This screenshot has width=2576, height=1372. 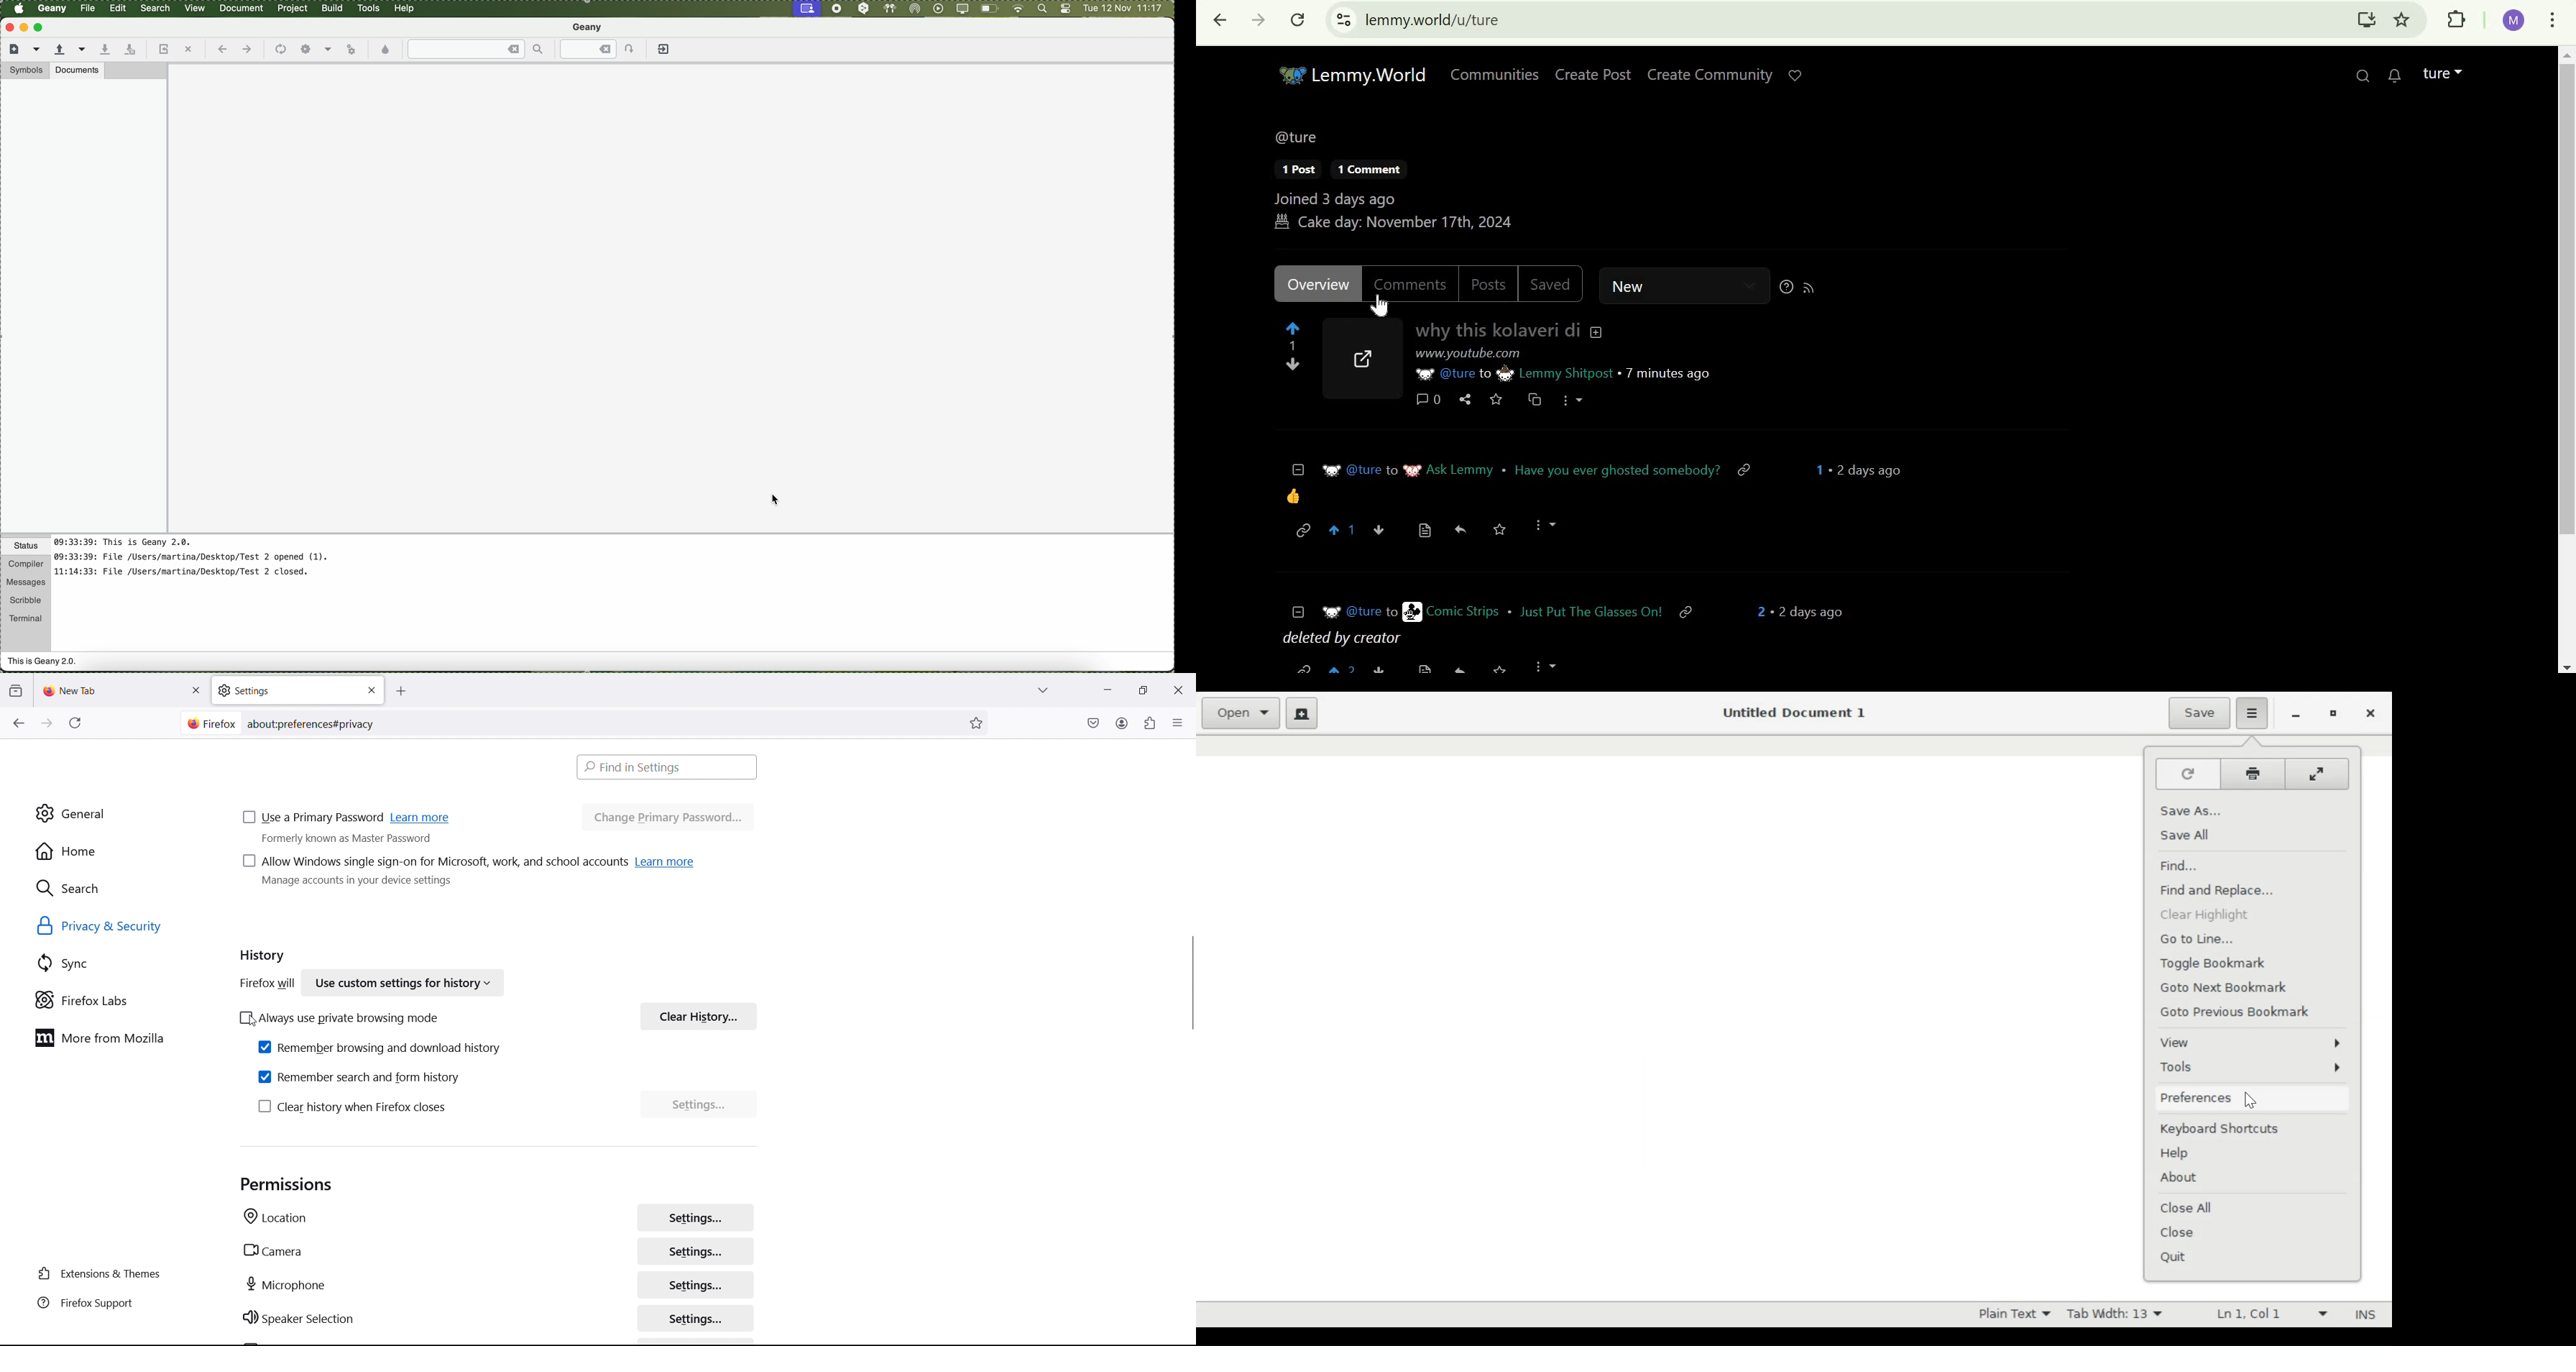 I want to click on lemmy.world, so click(x=1434, y=19).